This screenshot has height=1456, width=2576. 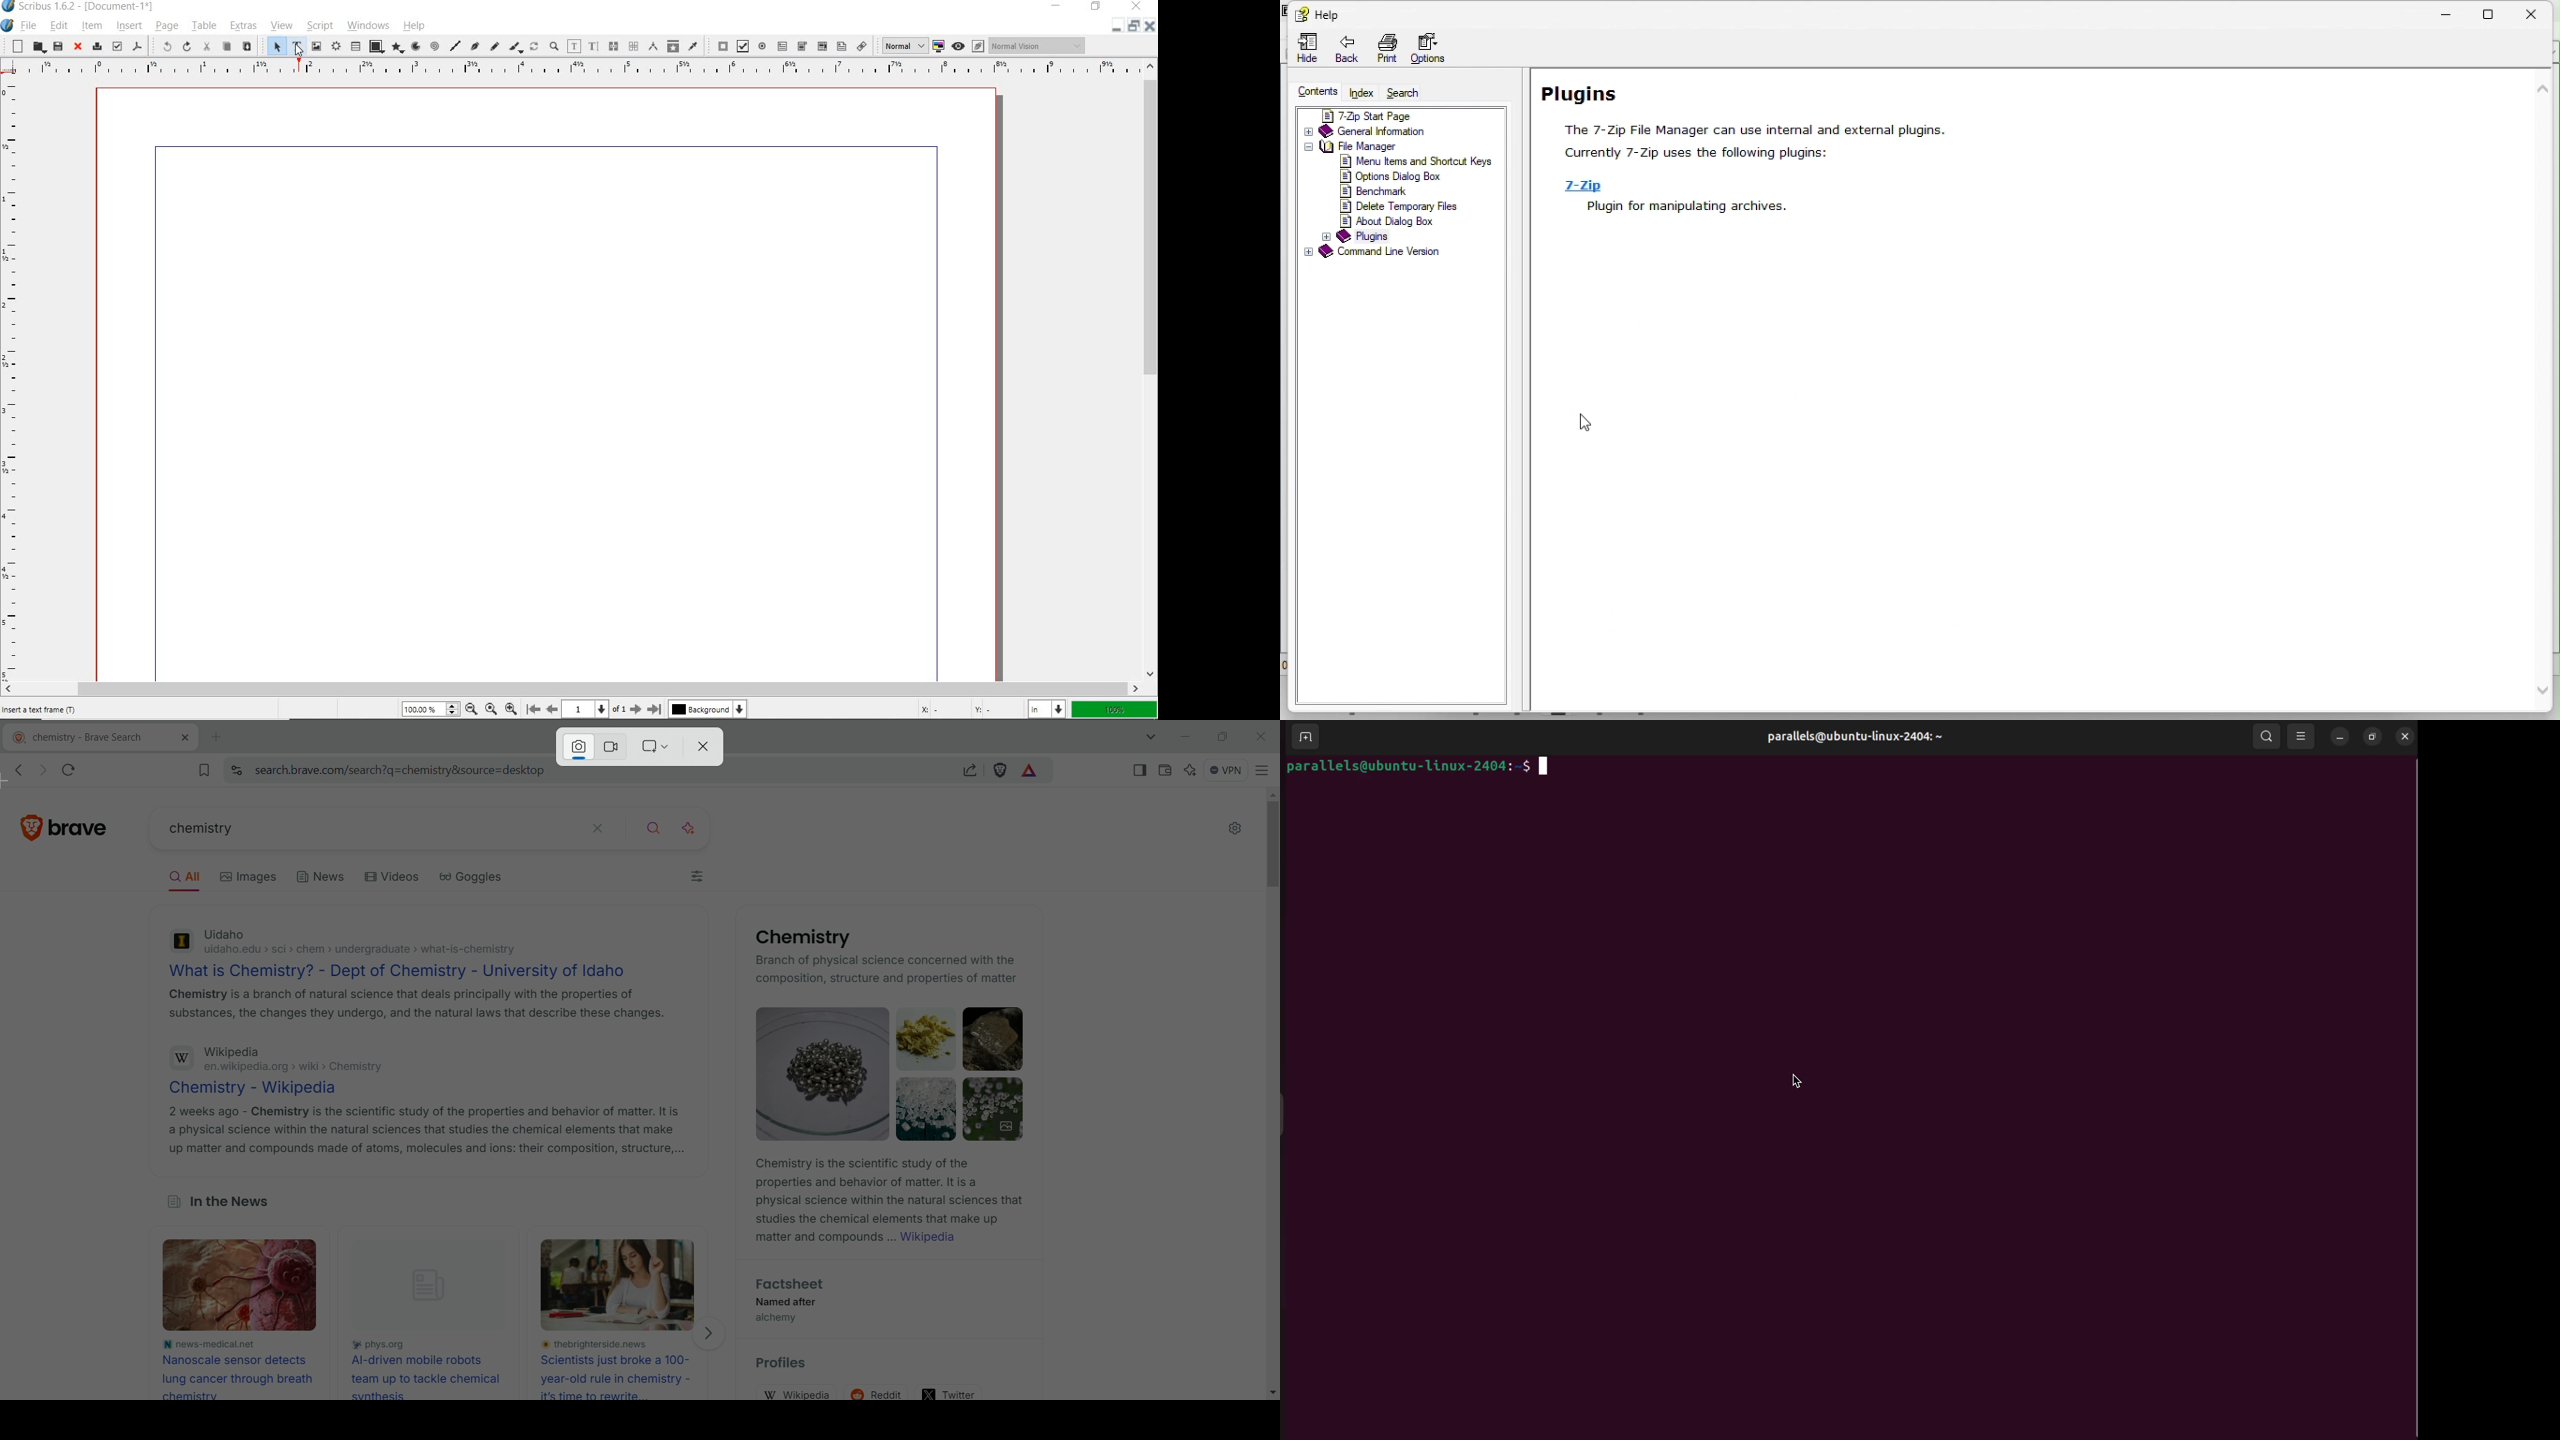 I want to click on select item, so click(x=275, y=46).